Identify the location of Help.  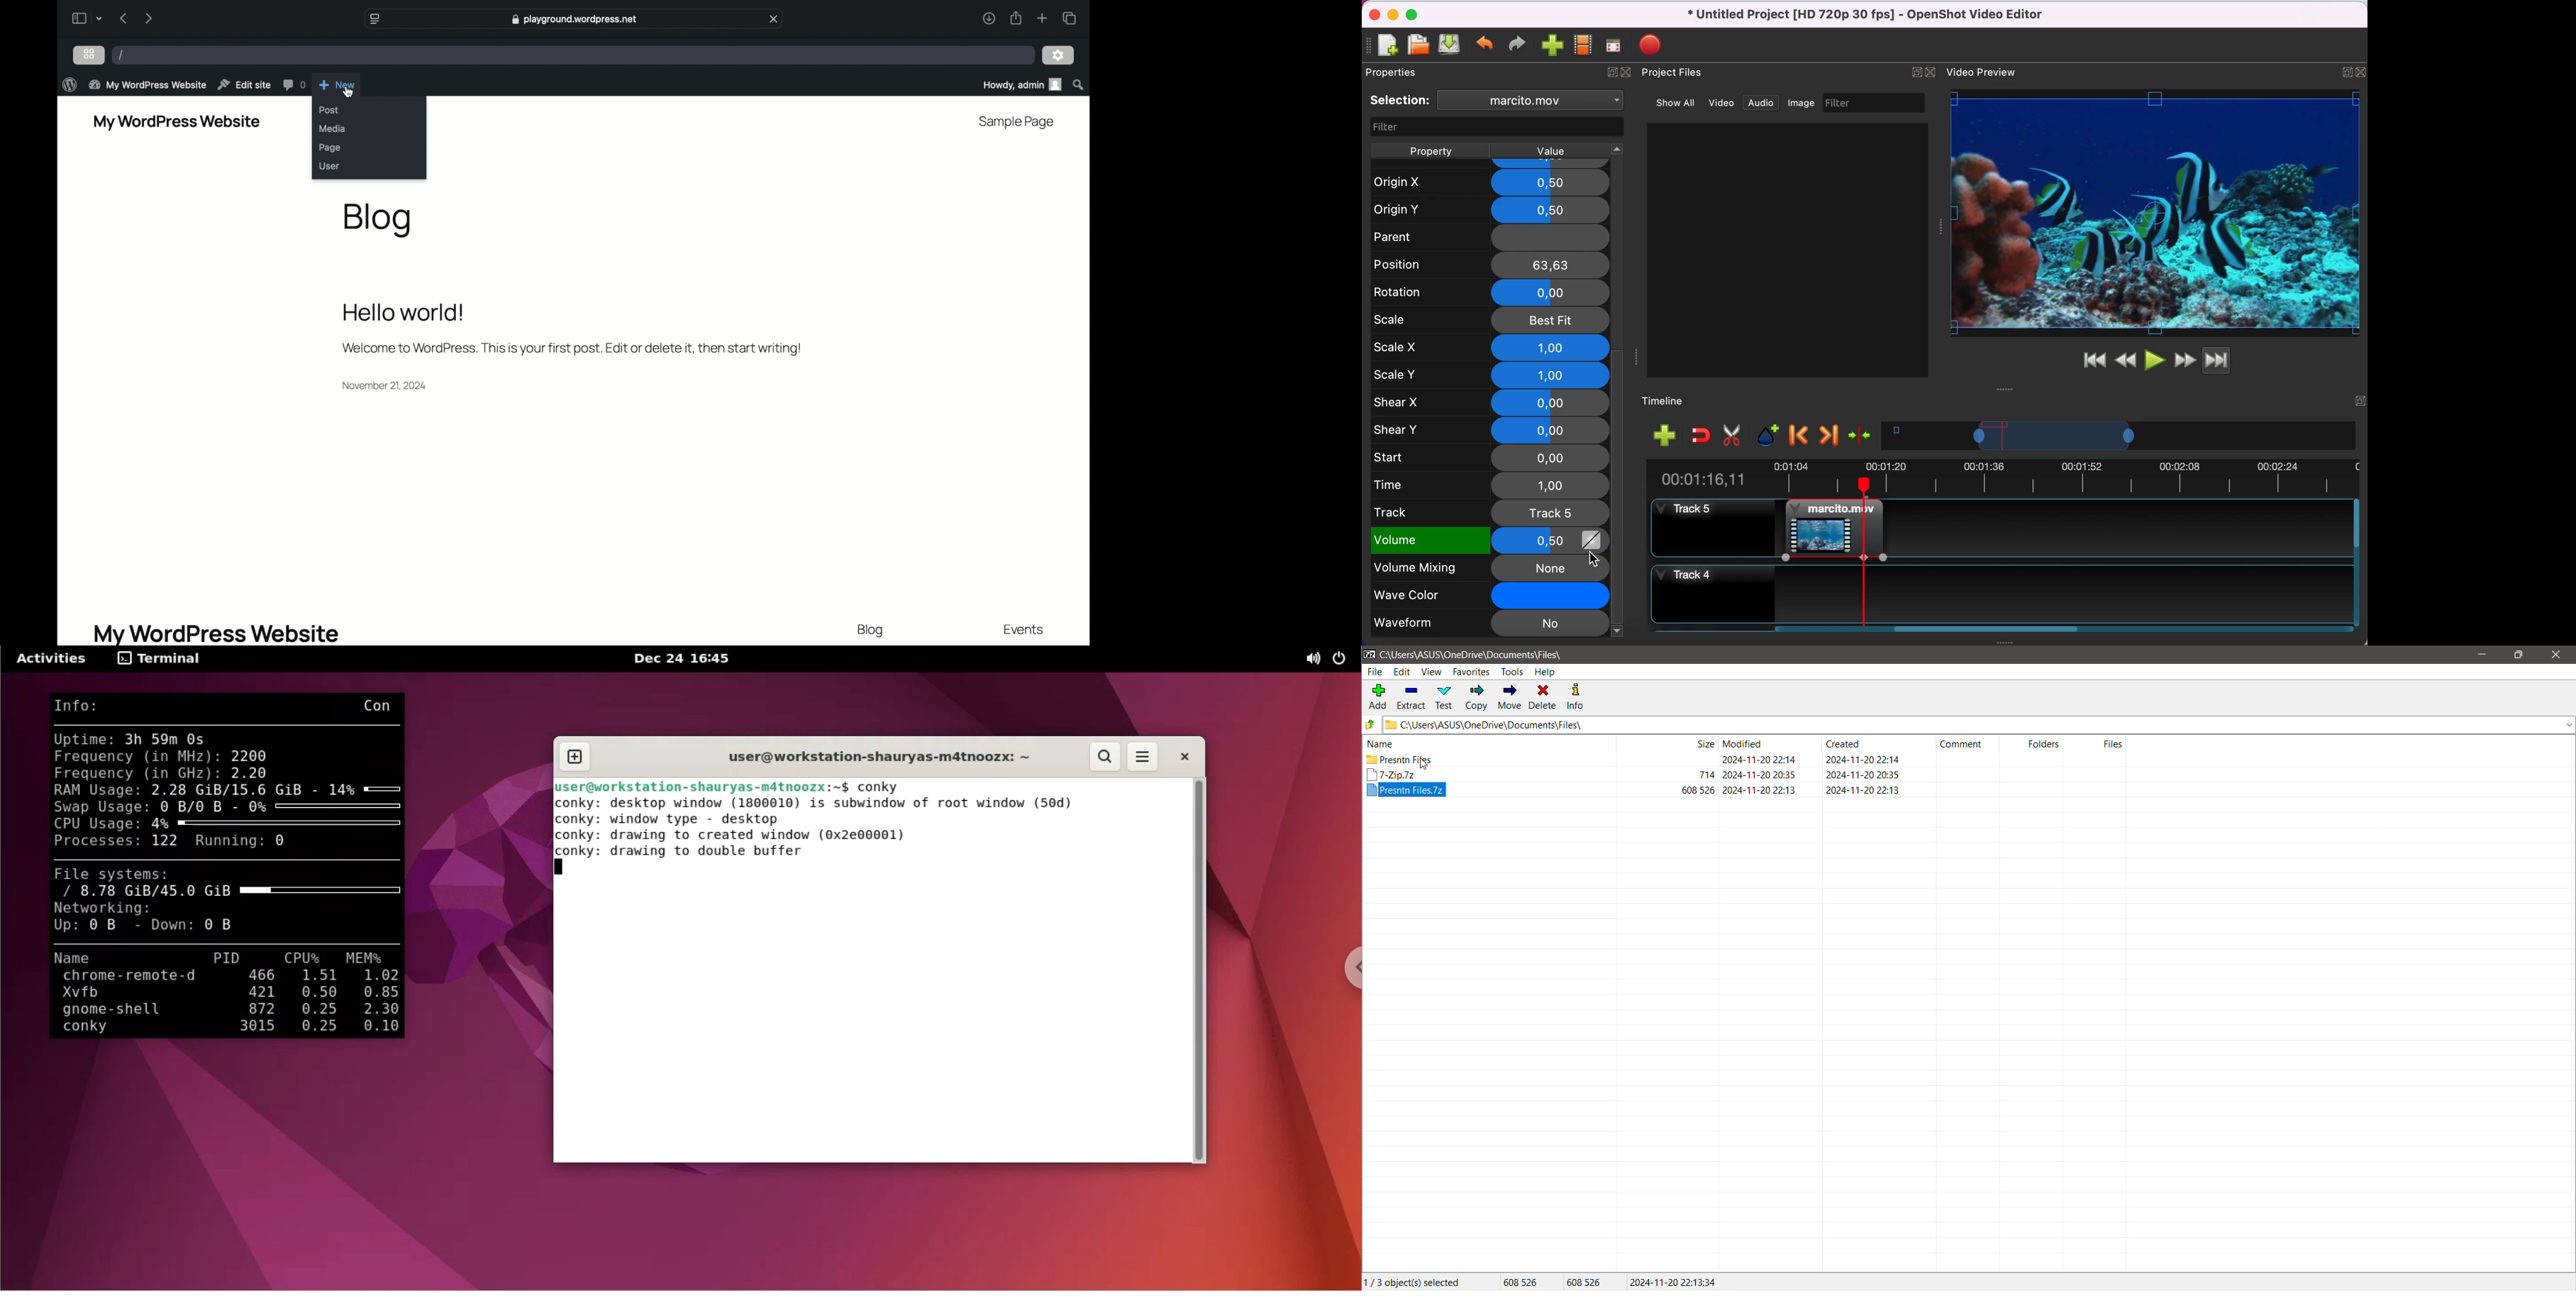
(1547, 671).